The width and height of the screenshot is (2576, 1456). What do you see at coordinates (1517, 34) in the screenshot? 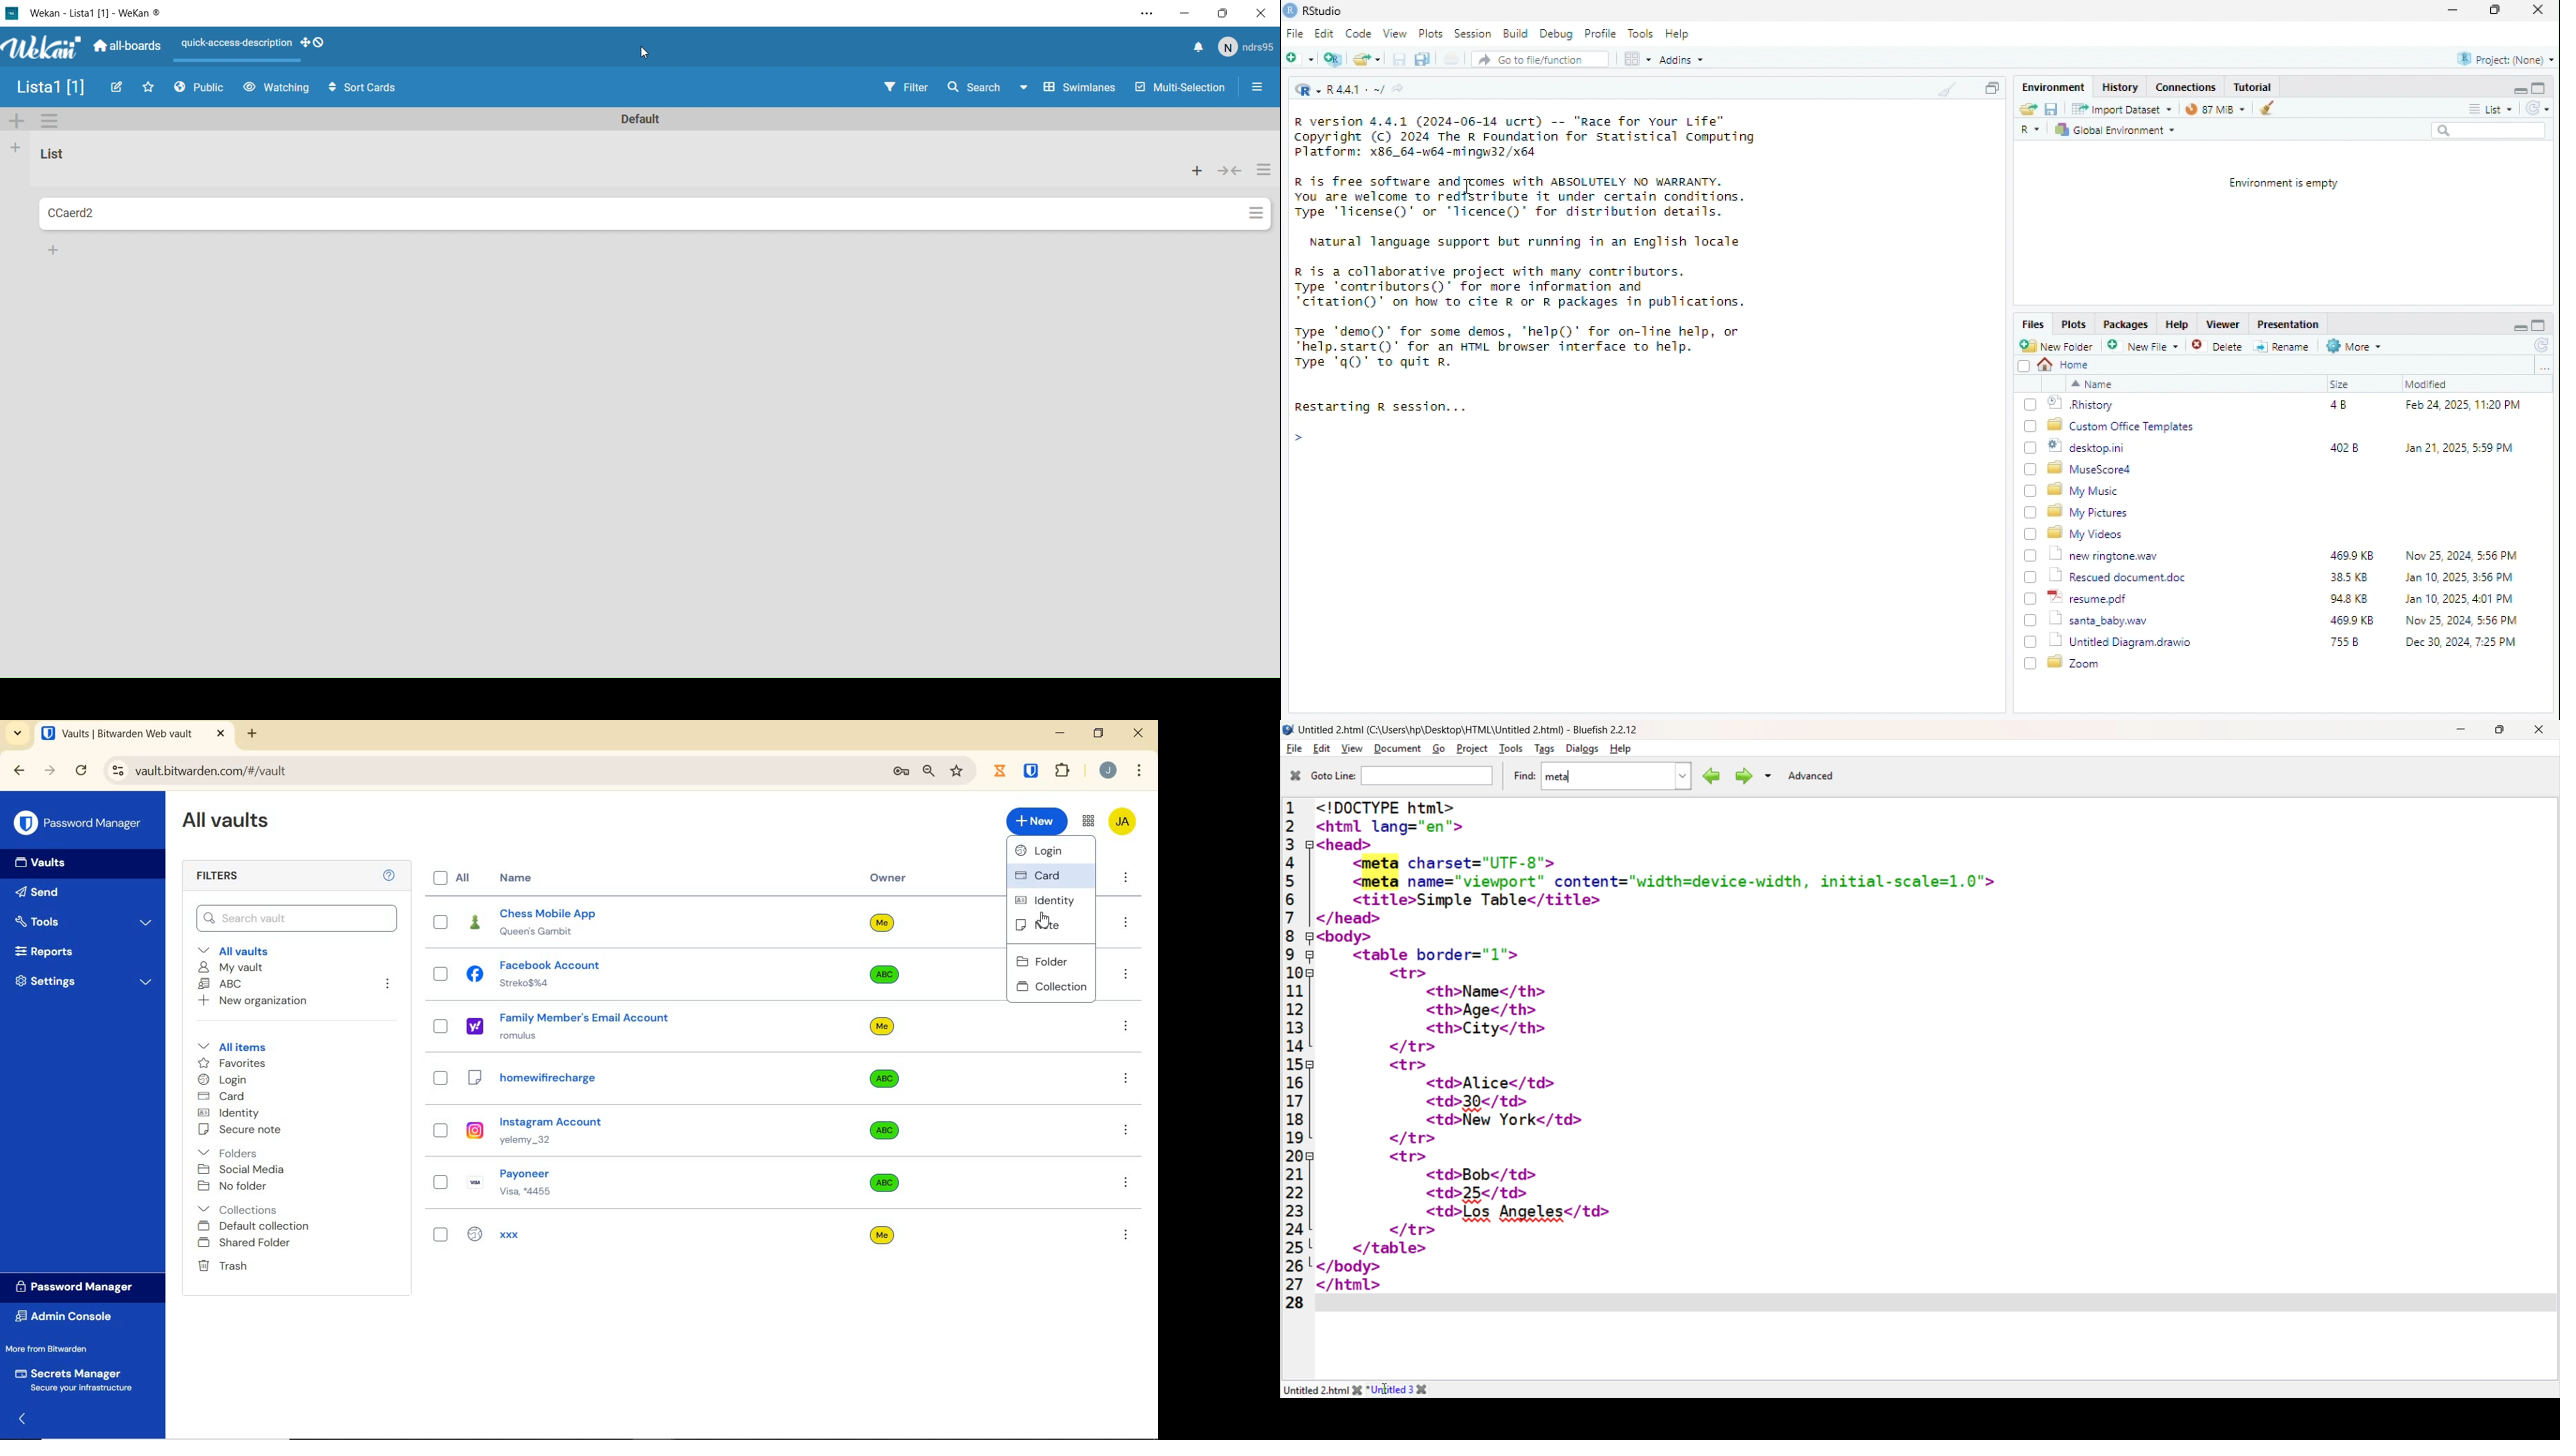
I see `Build` at bounding box center [1517, 34].